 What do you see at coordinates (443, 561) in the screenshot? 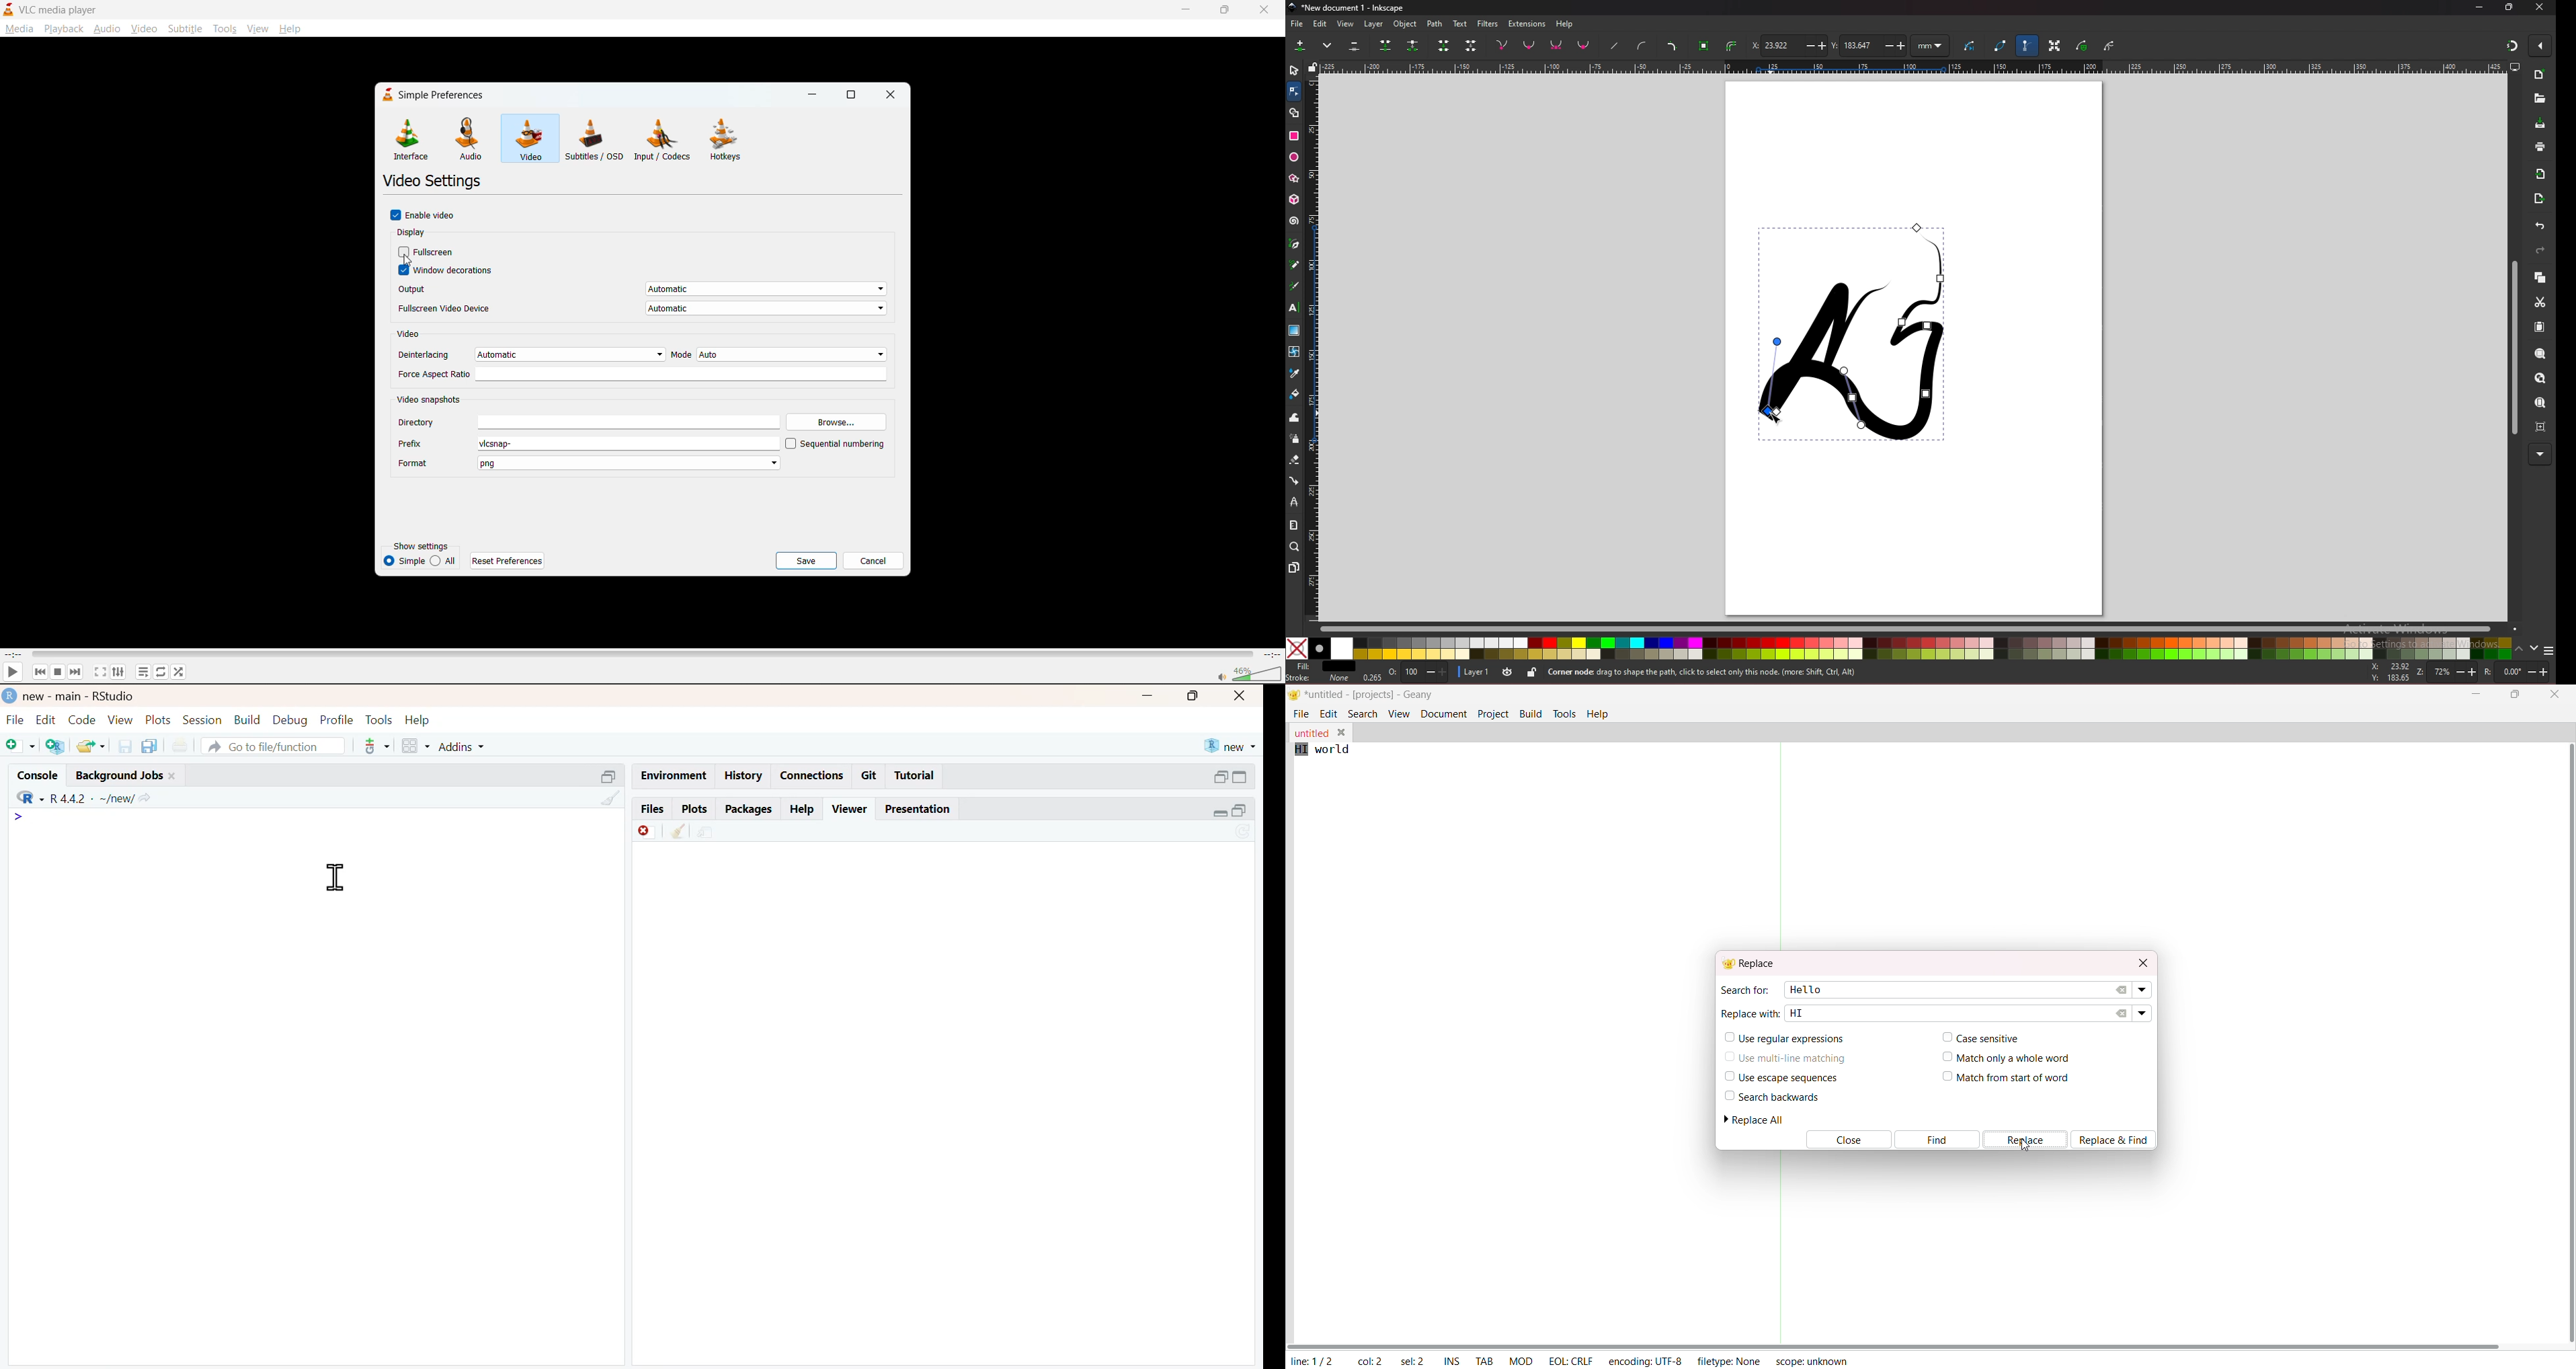
I see `all` at bounding box center [443, 561].